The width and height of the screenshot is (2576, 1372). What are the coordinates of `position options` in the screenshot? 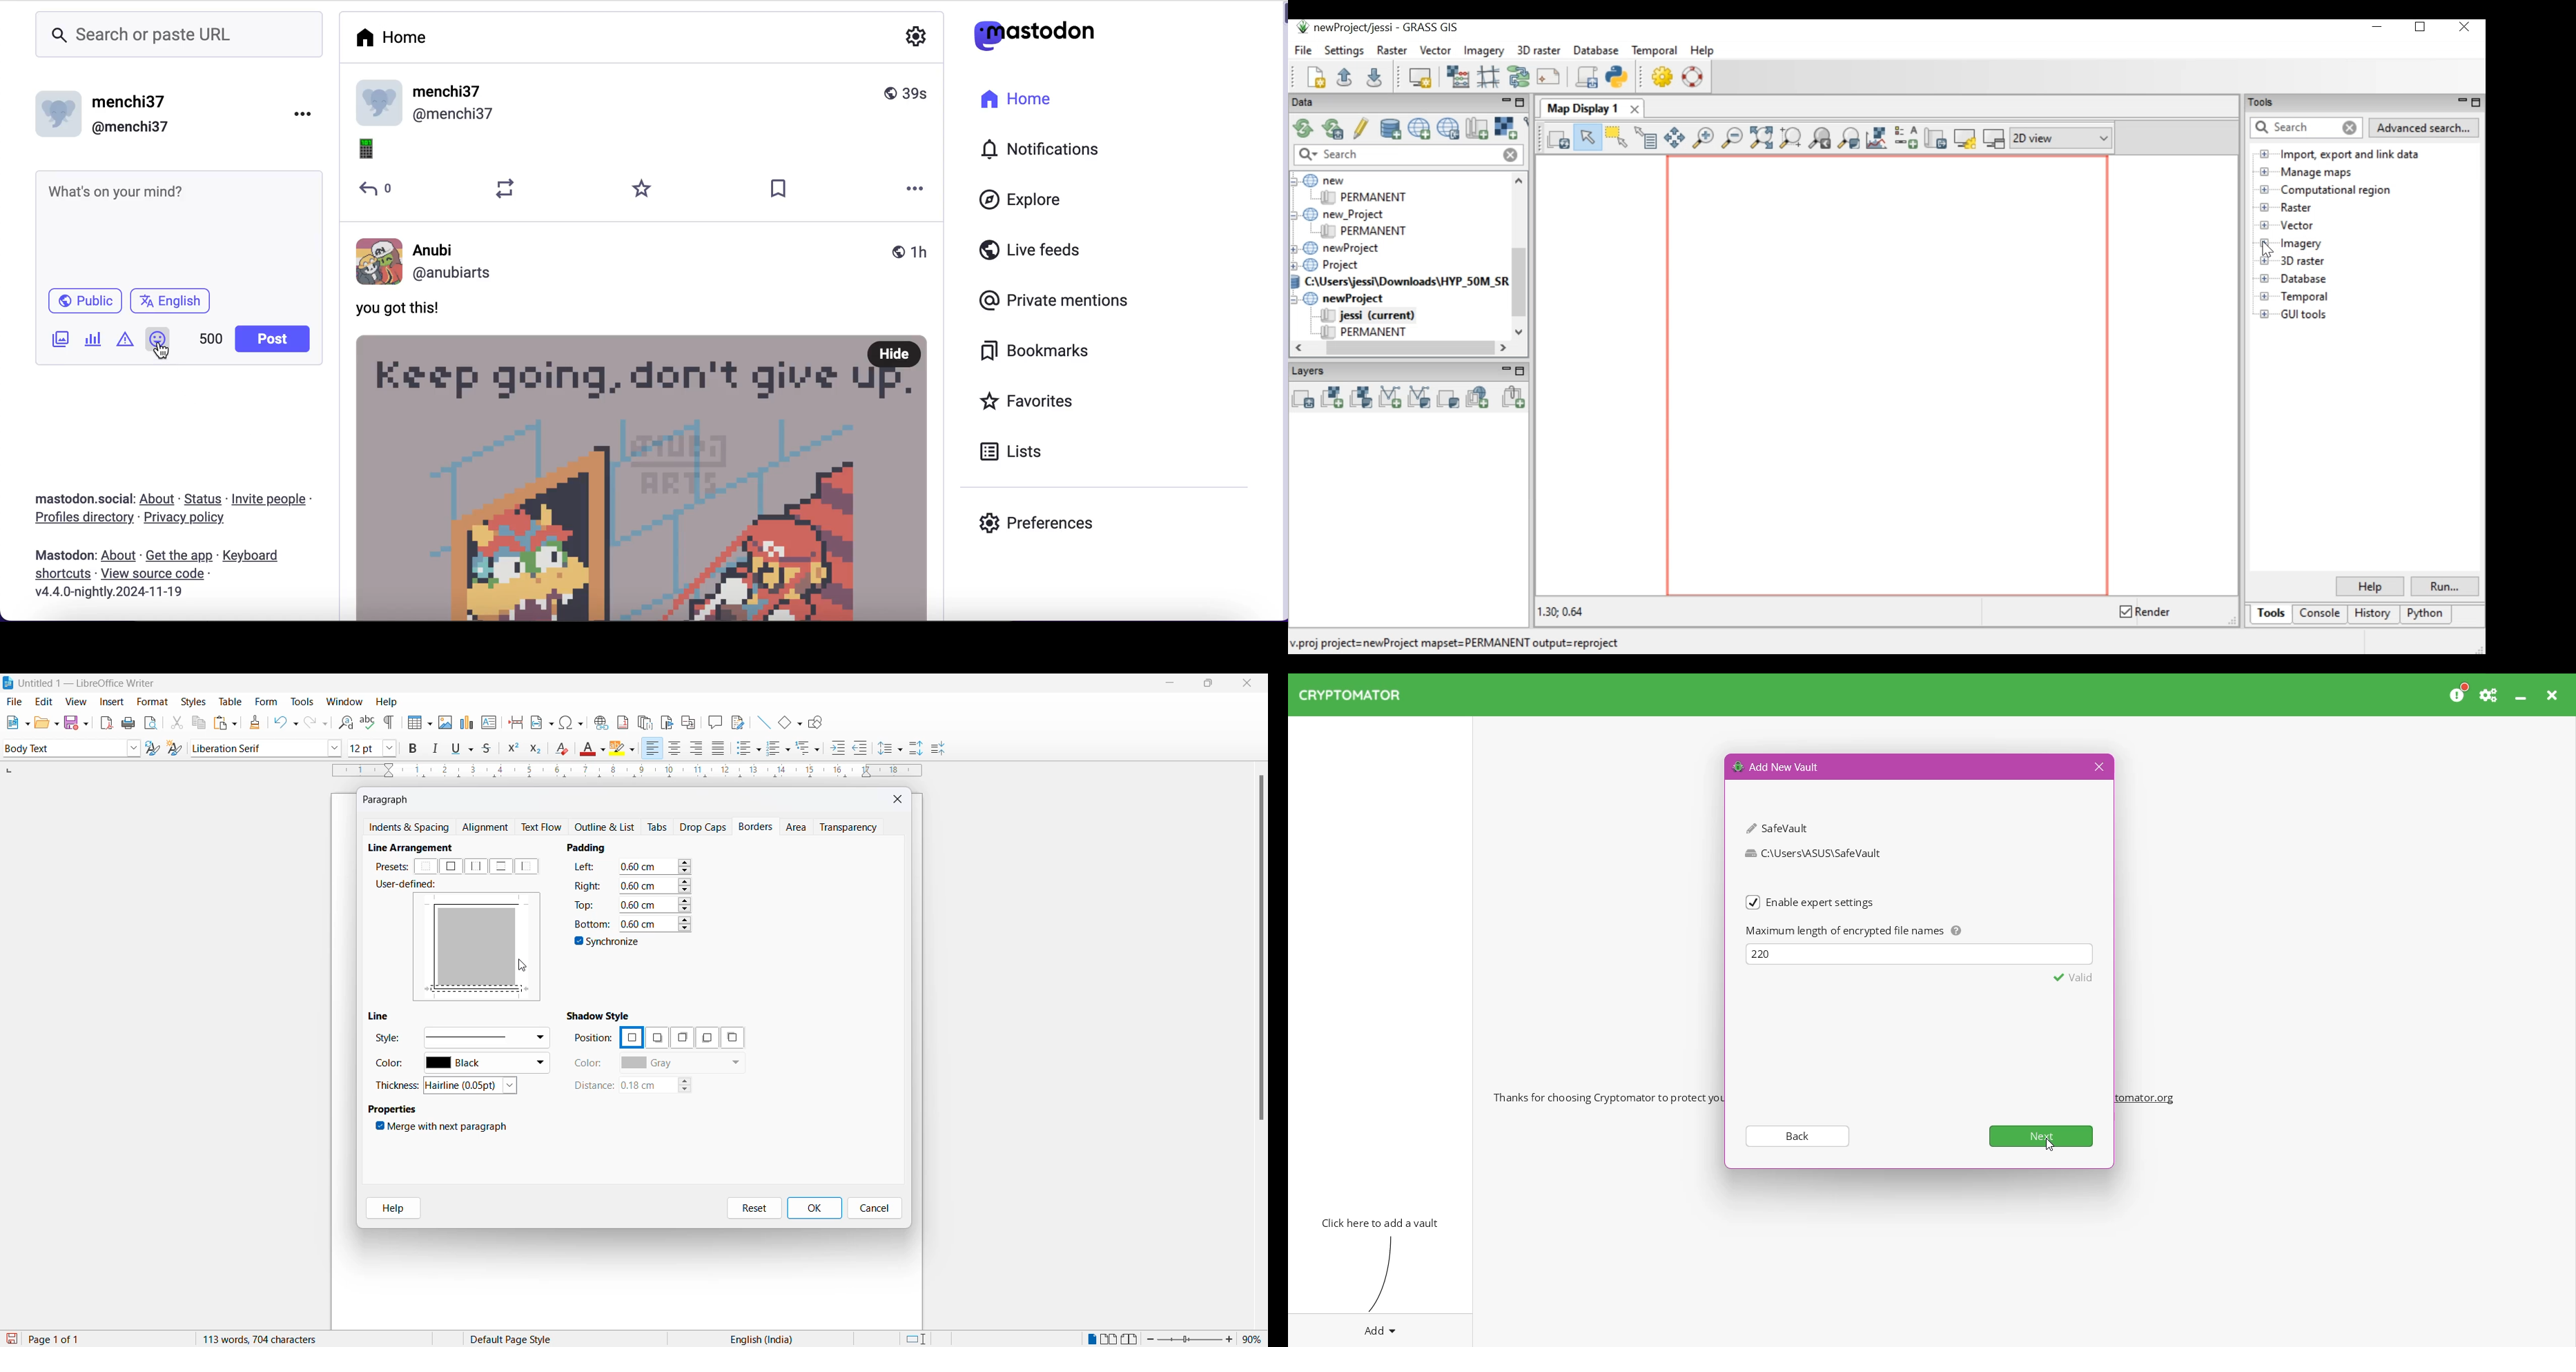 It's located at (680, 1037).